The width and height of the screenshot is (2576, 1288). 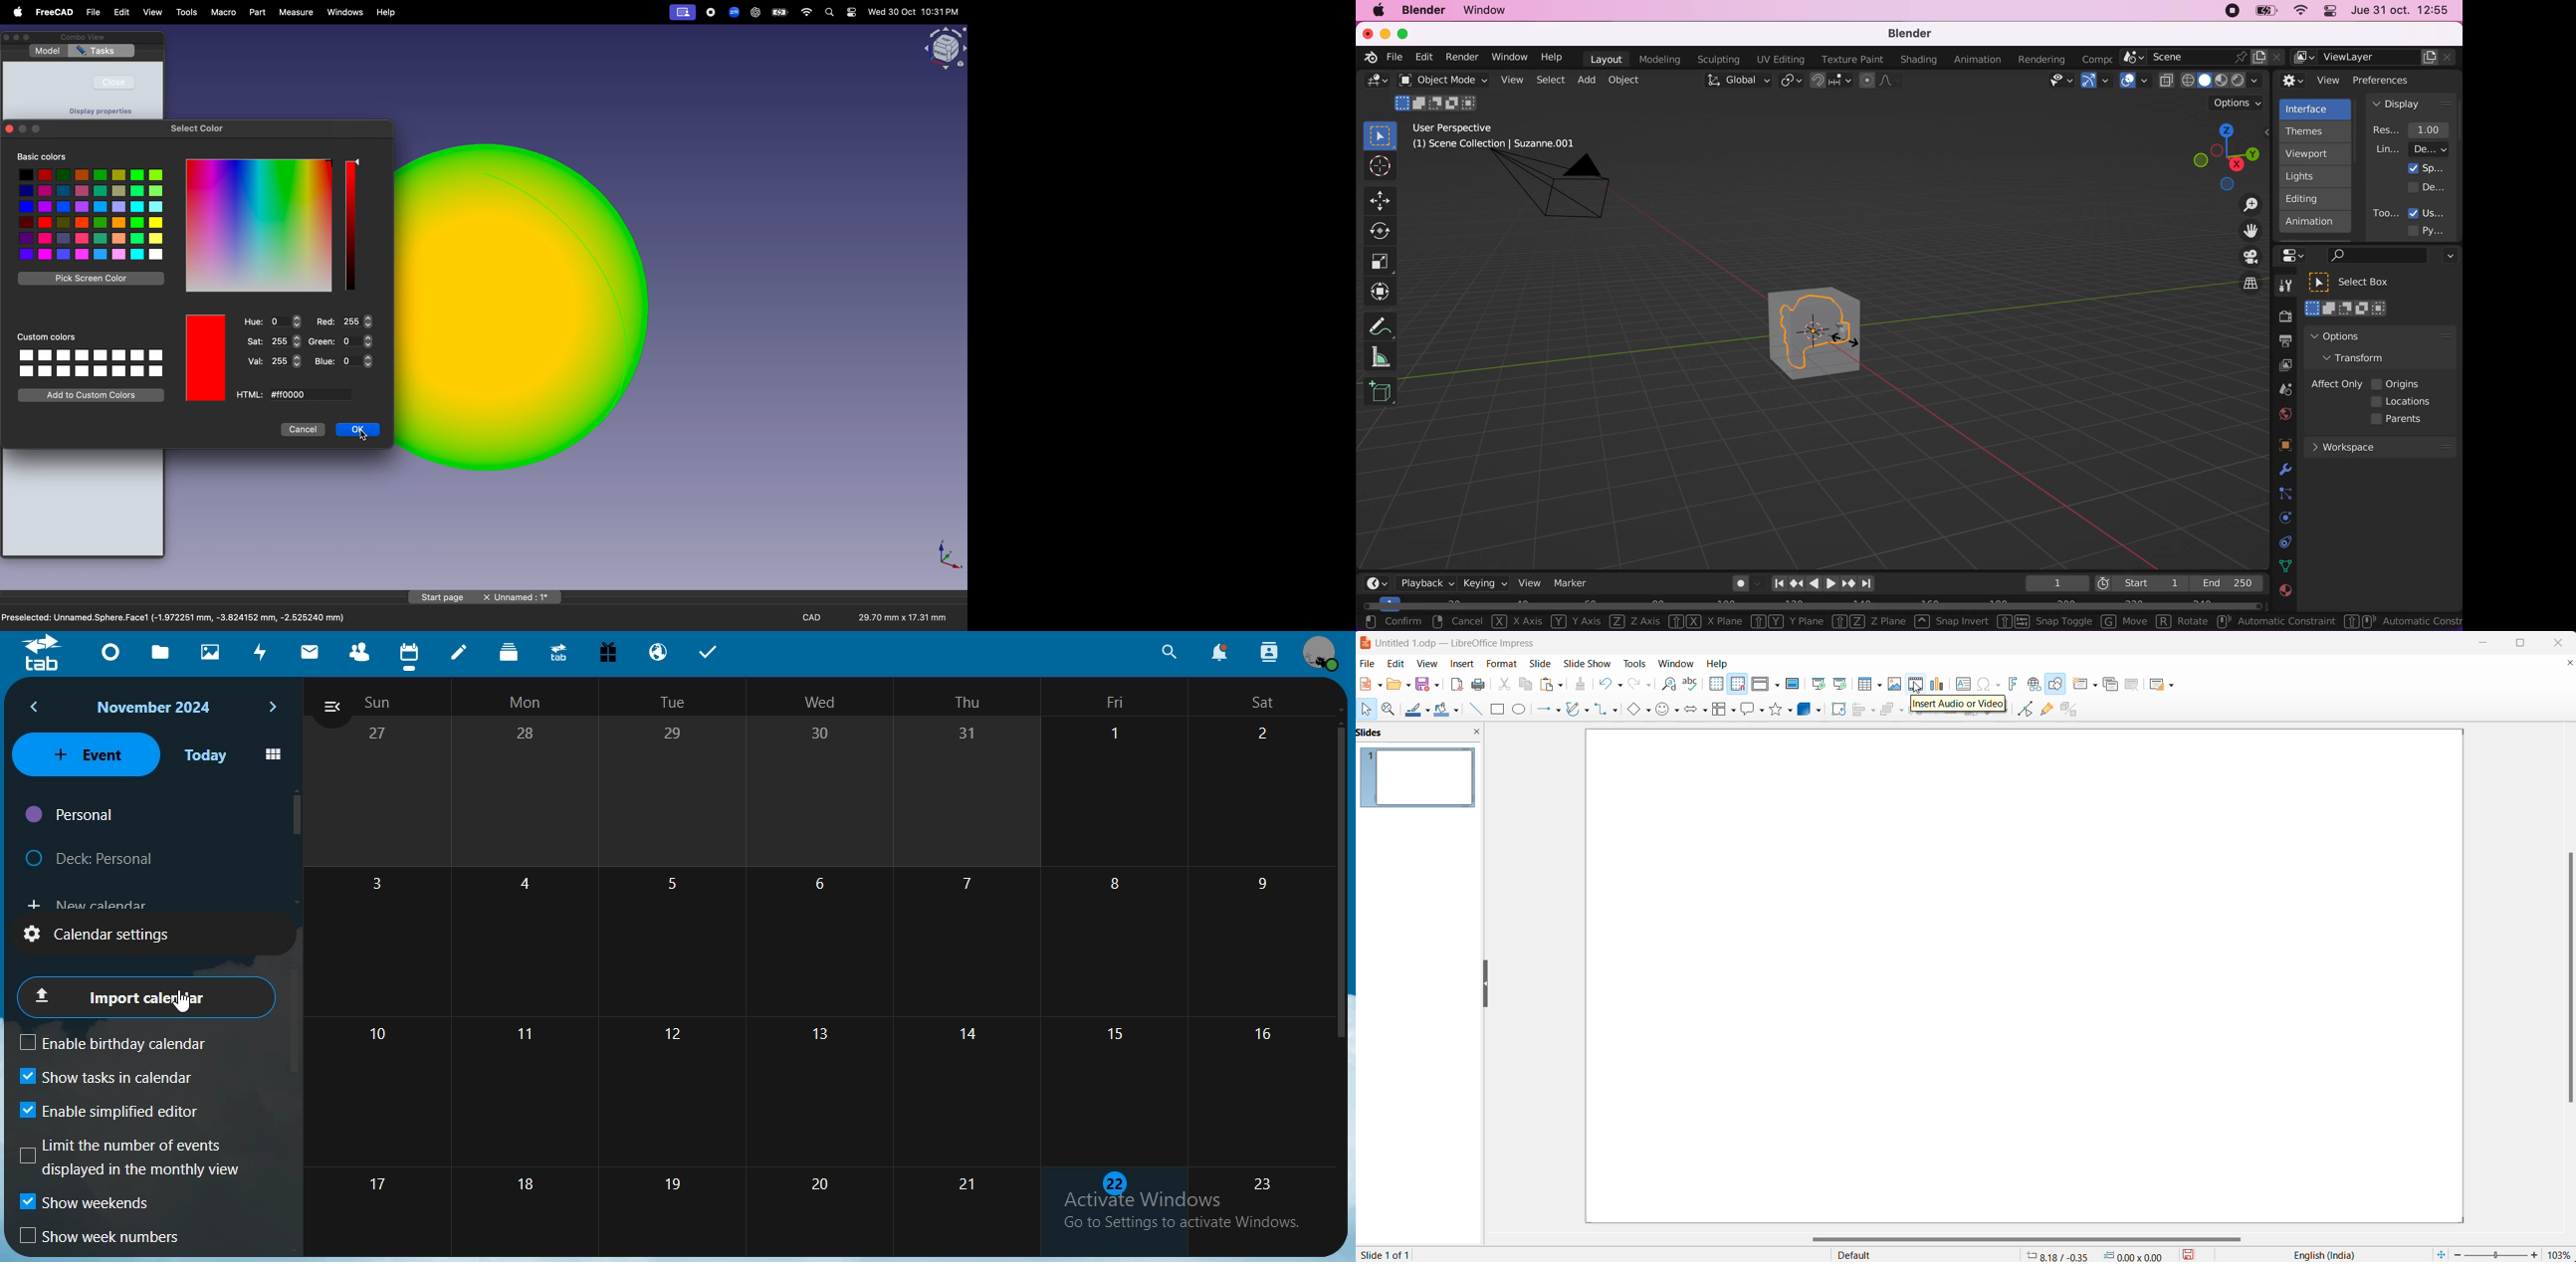 I want to click on november 2024, so click(x=158, y=708).